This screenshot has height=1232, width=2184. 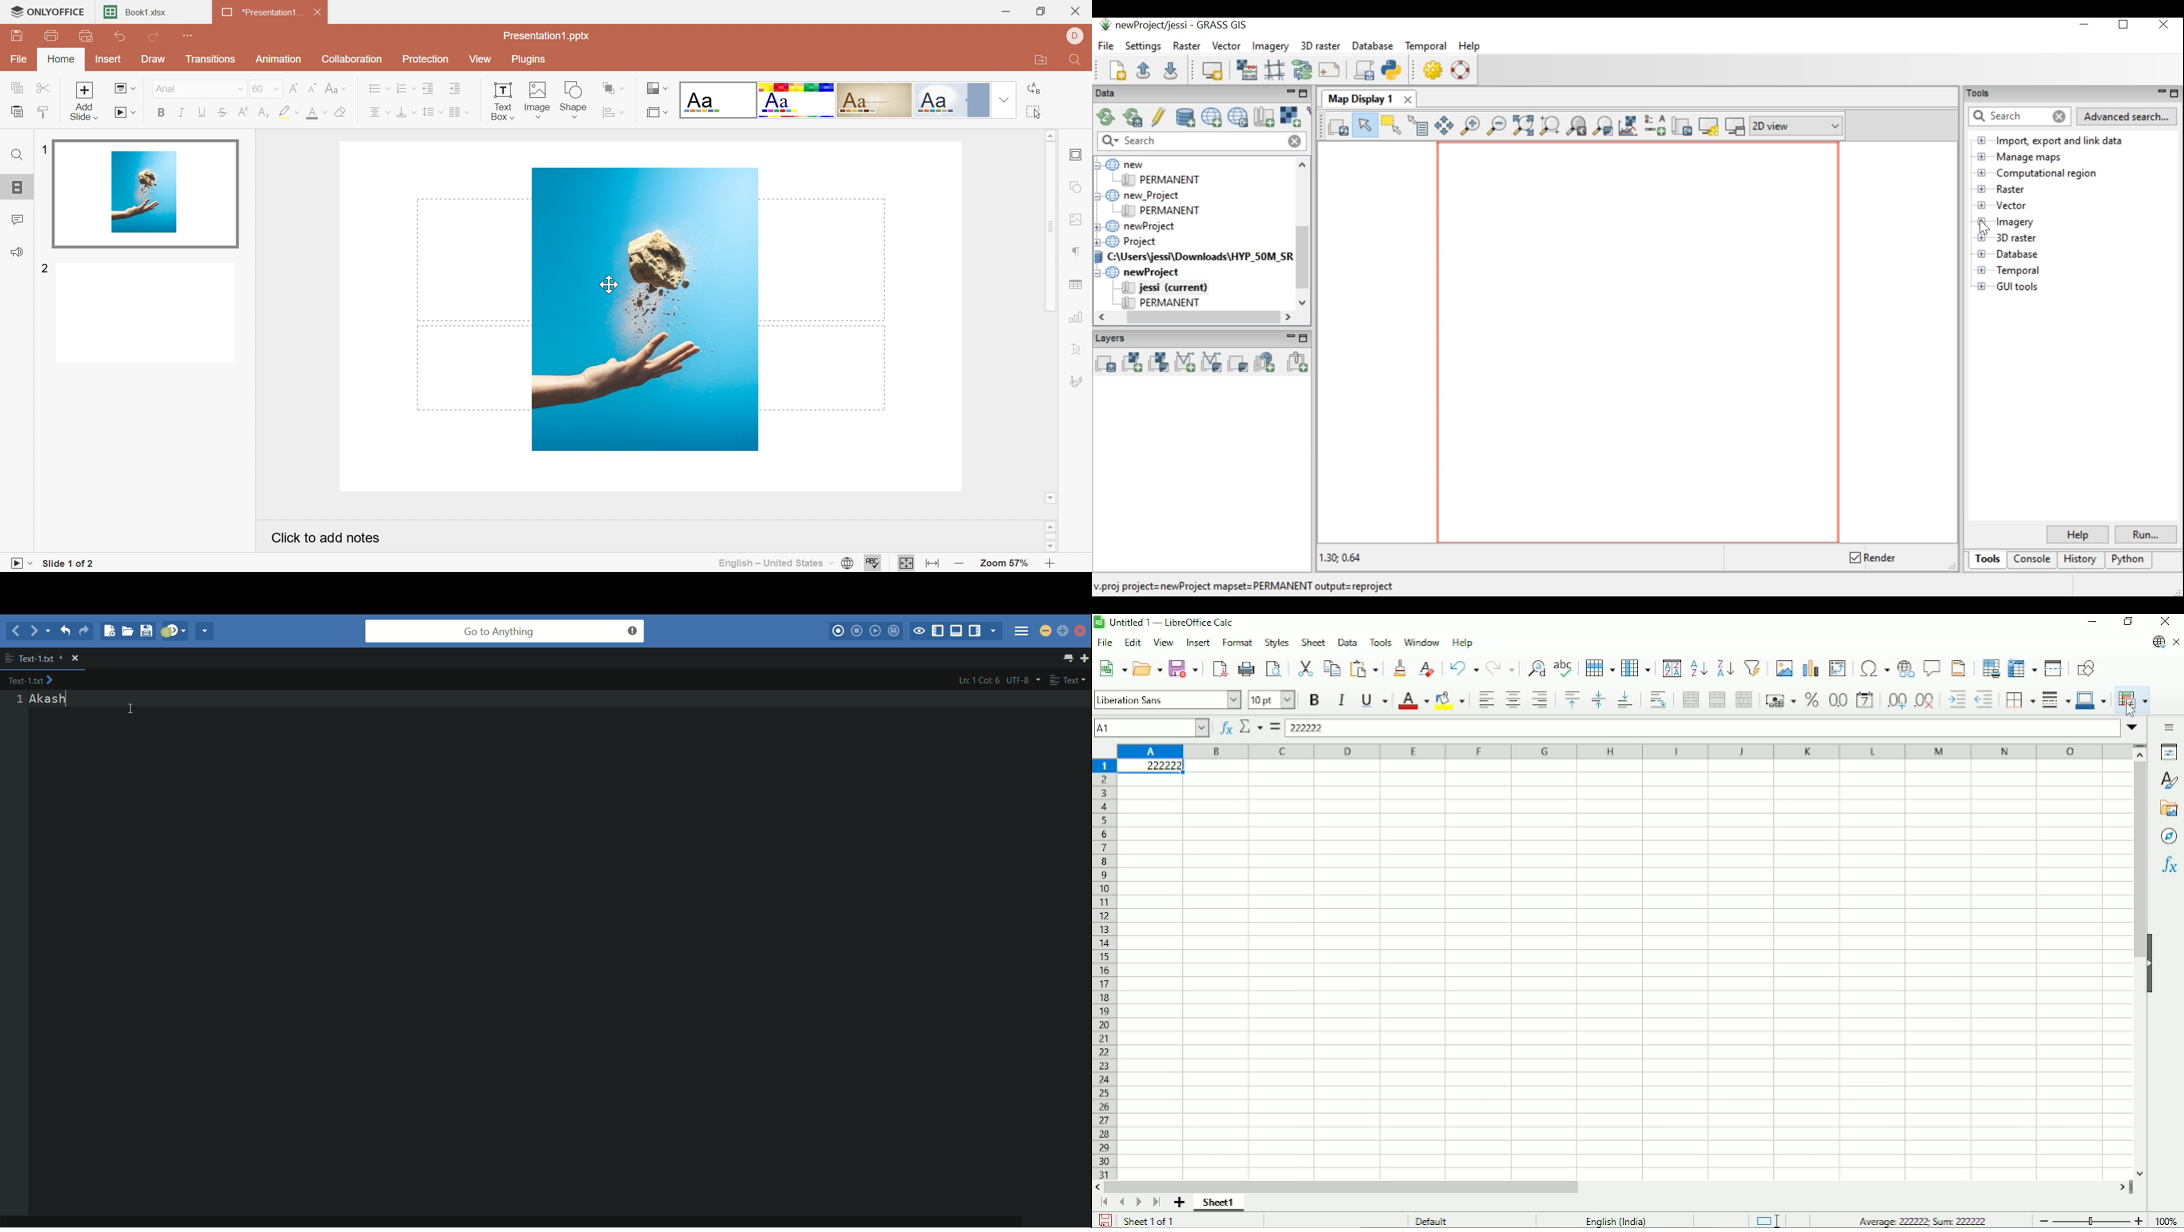 I want to click on Copy, so click(x=16, y=86).